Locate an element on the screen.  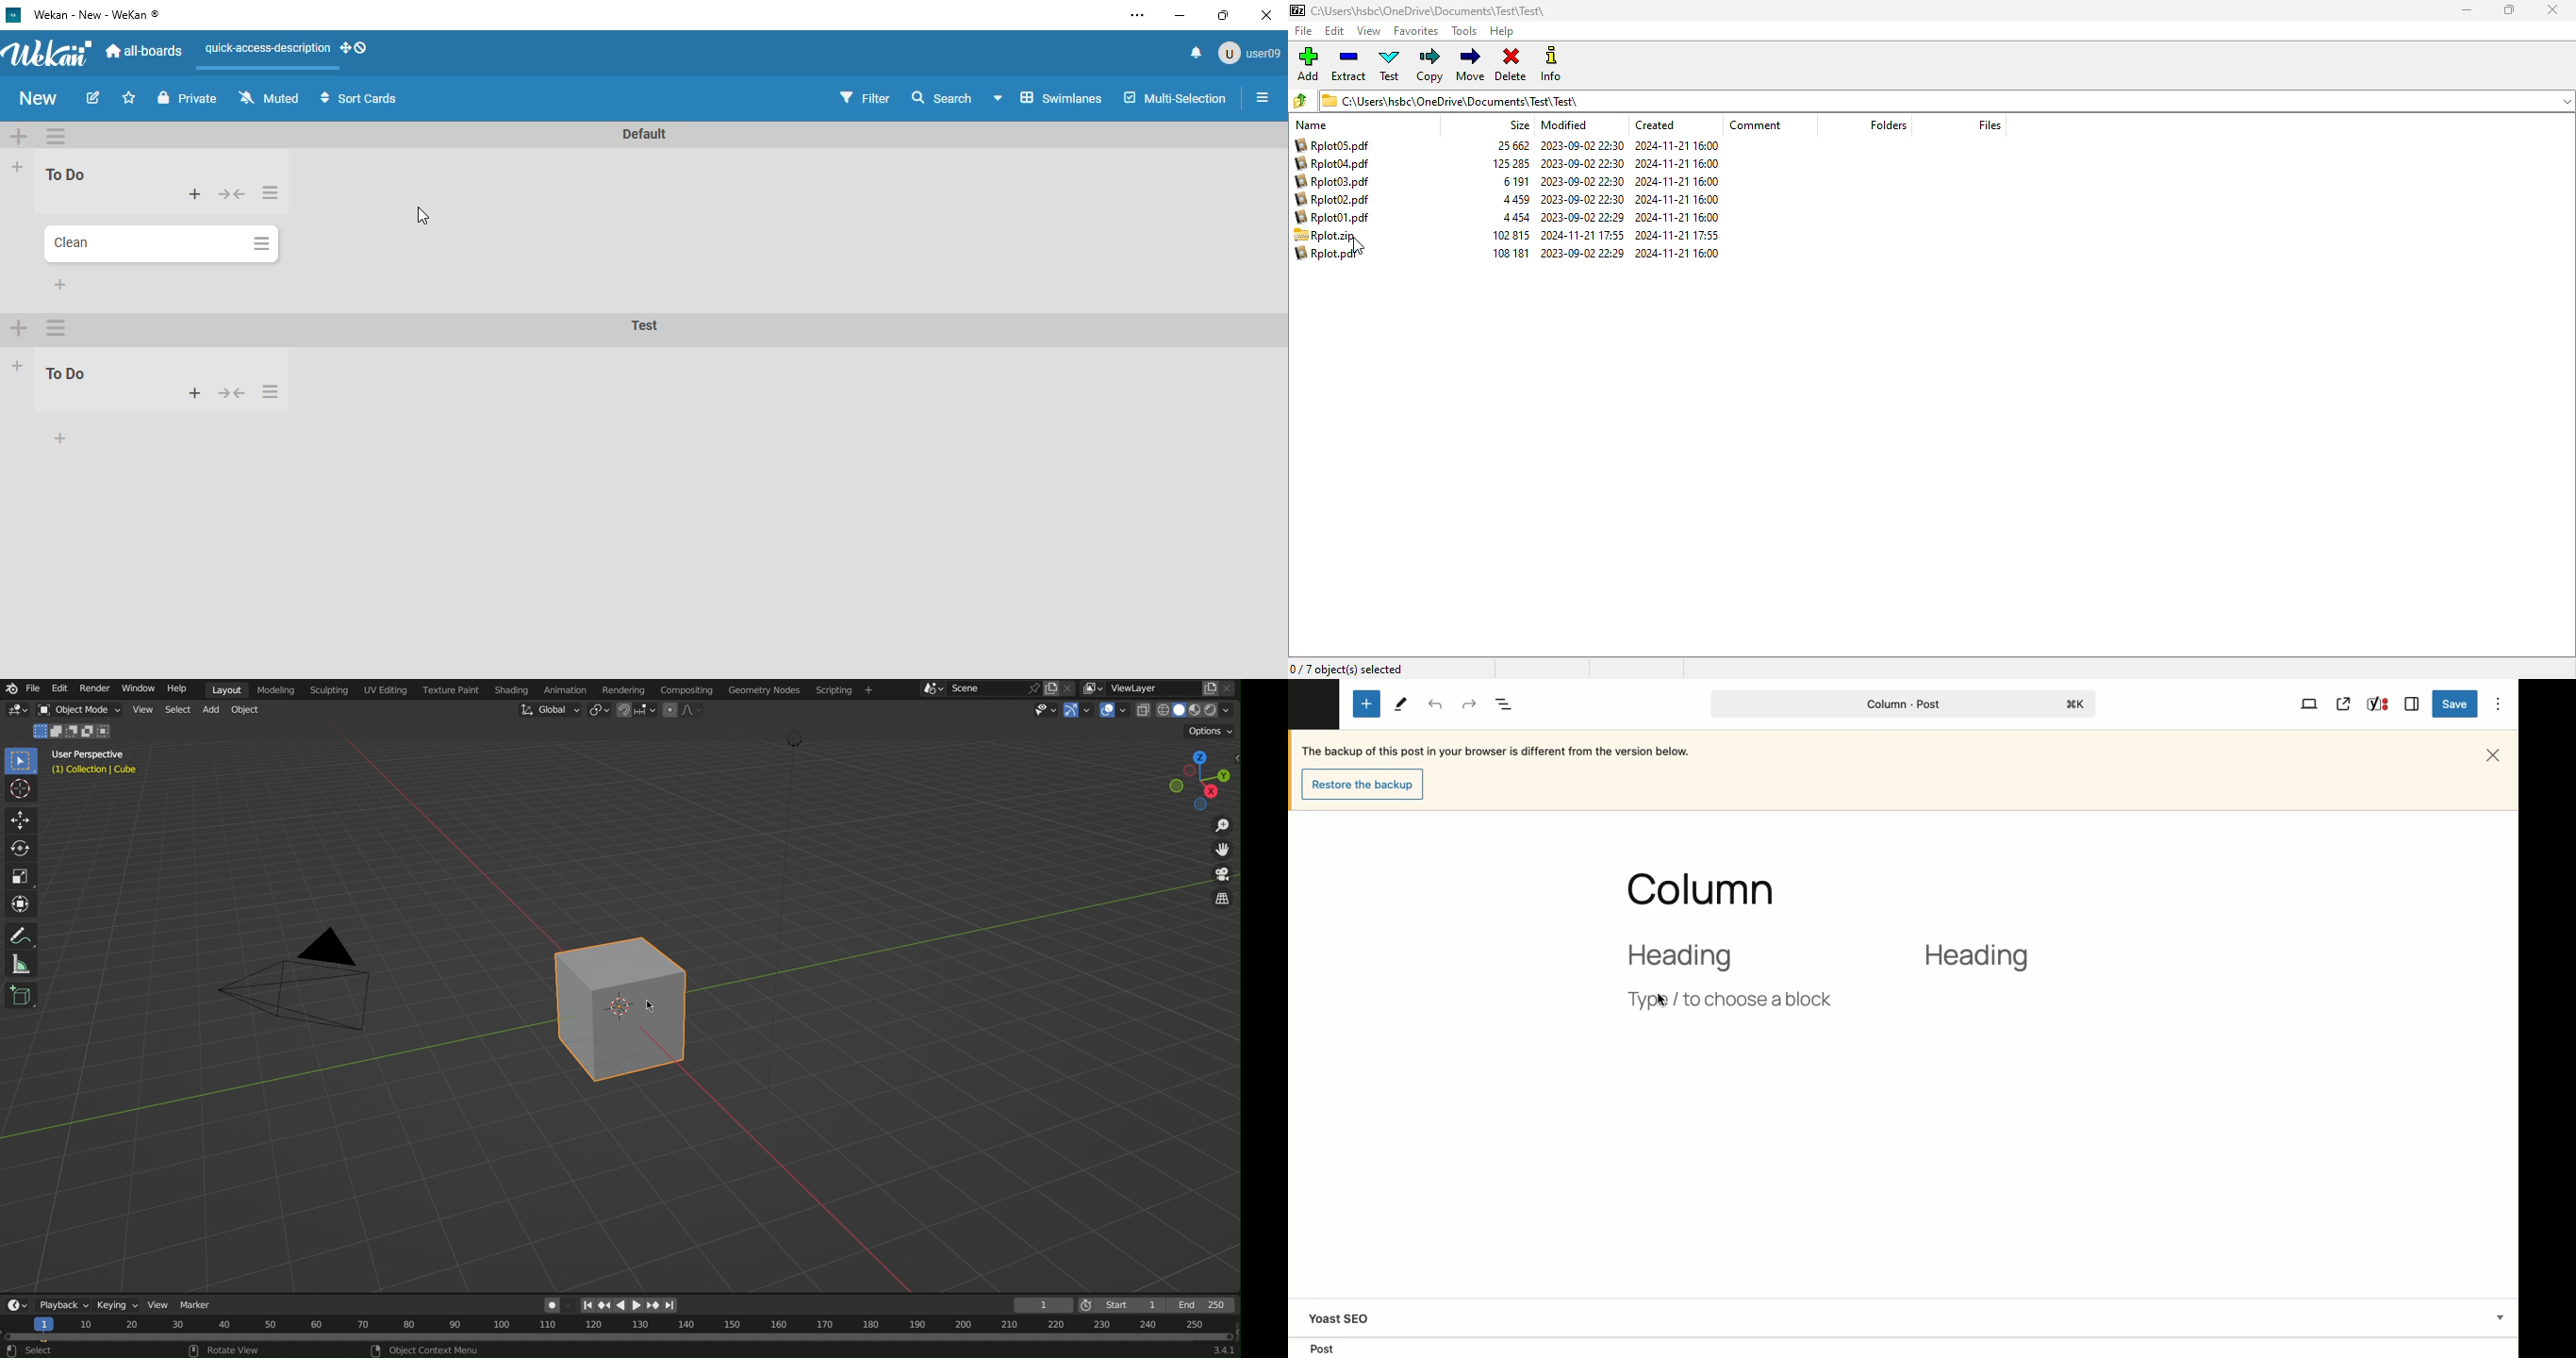
341 is located at coordinates (1212, 1351).